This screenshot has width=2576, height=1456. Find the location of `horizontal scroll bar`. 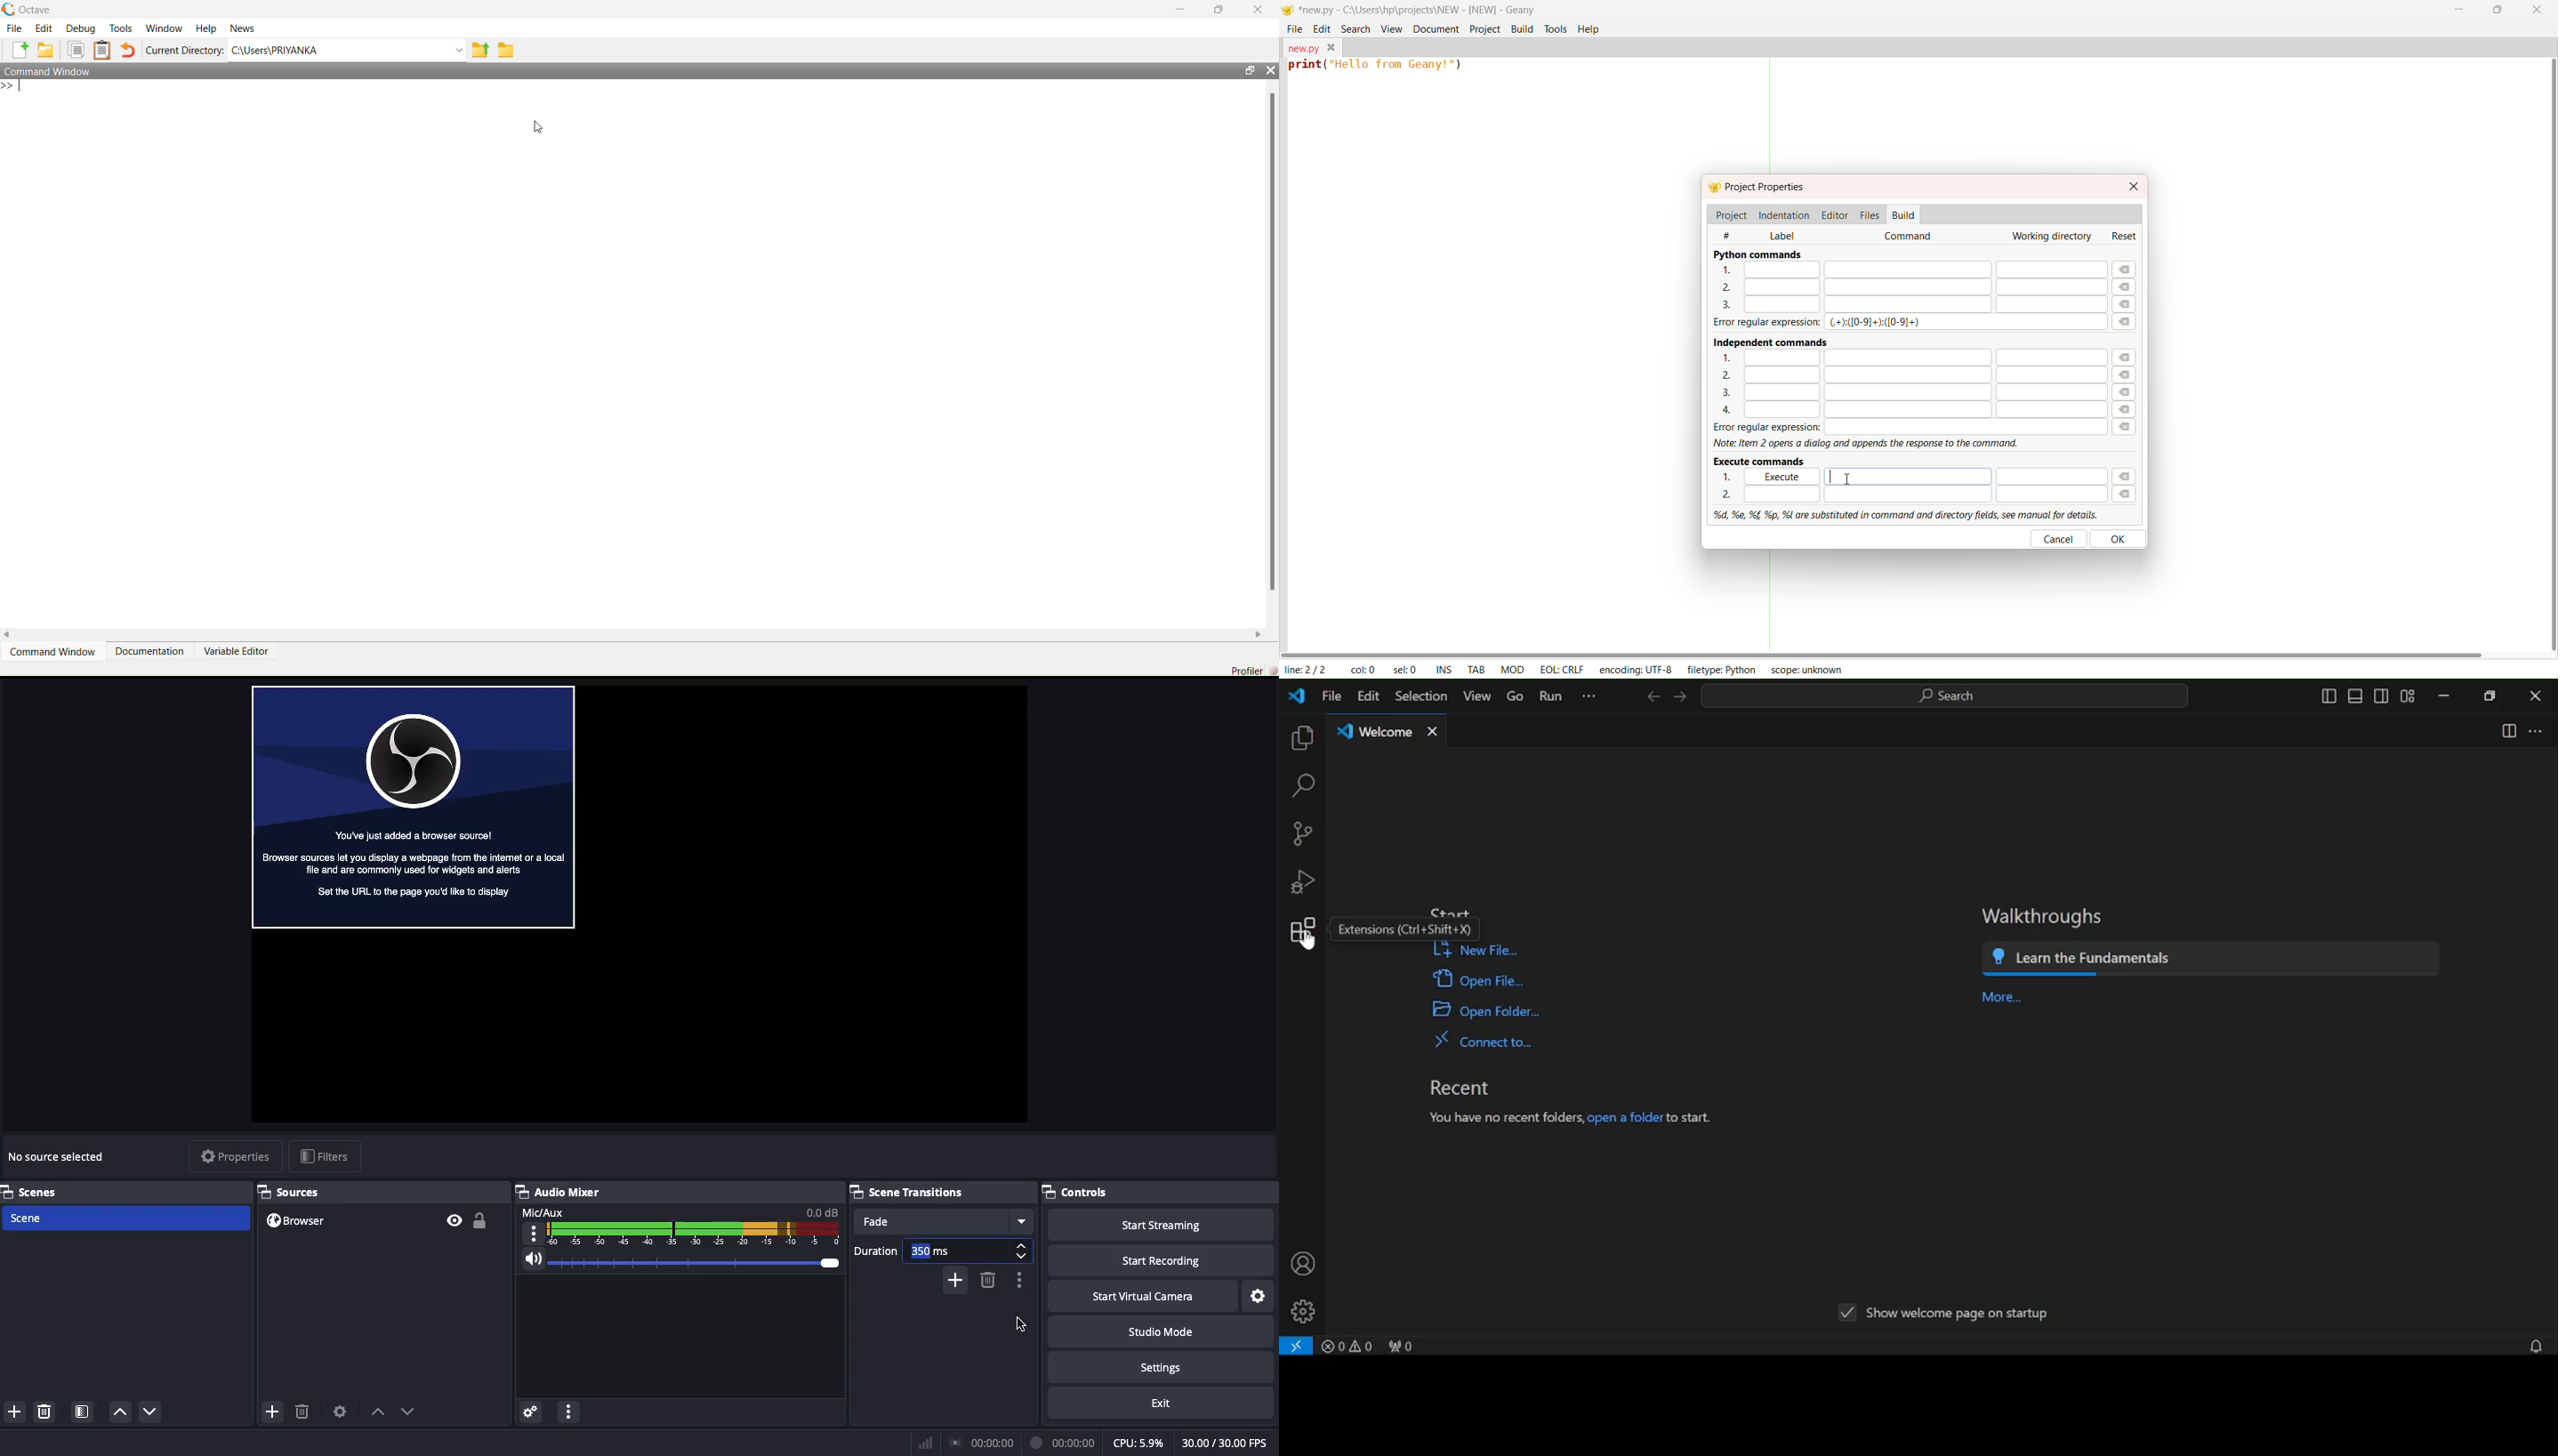

horizontal scroll bar is located at coordinates (632, 635).